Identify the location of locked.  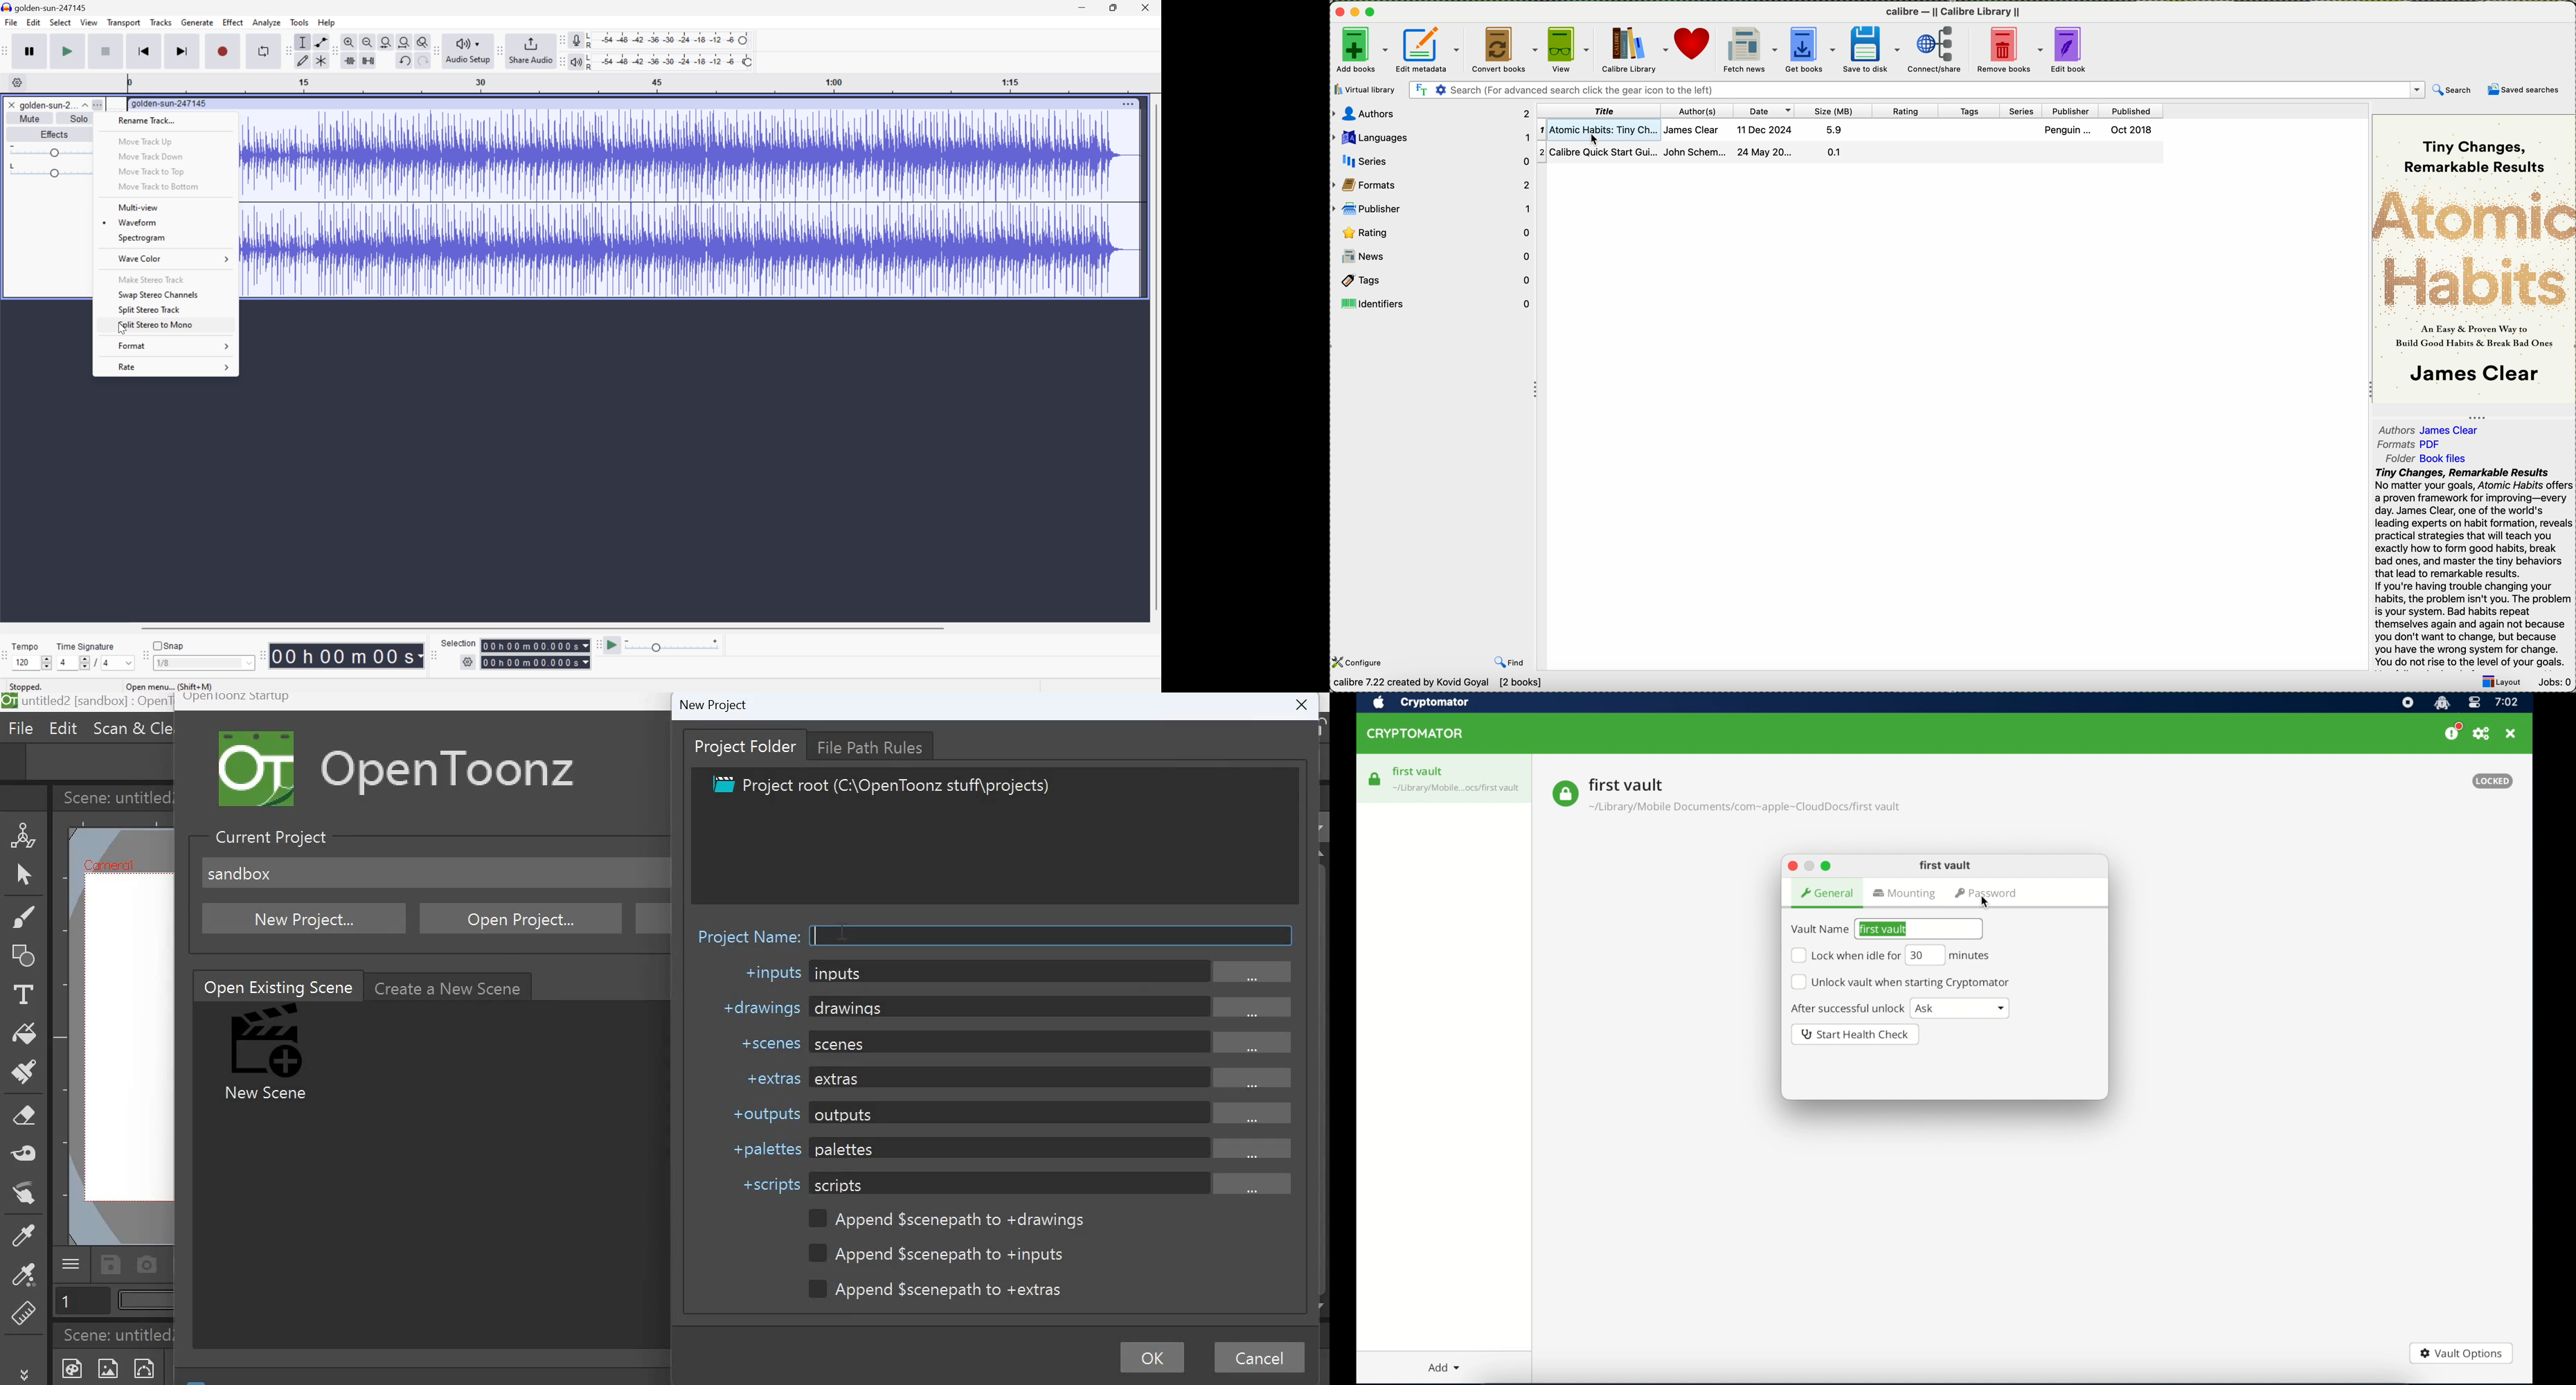
(2493, 781).